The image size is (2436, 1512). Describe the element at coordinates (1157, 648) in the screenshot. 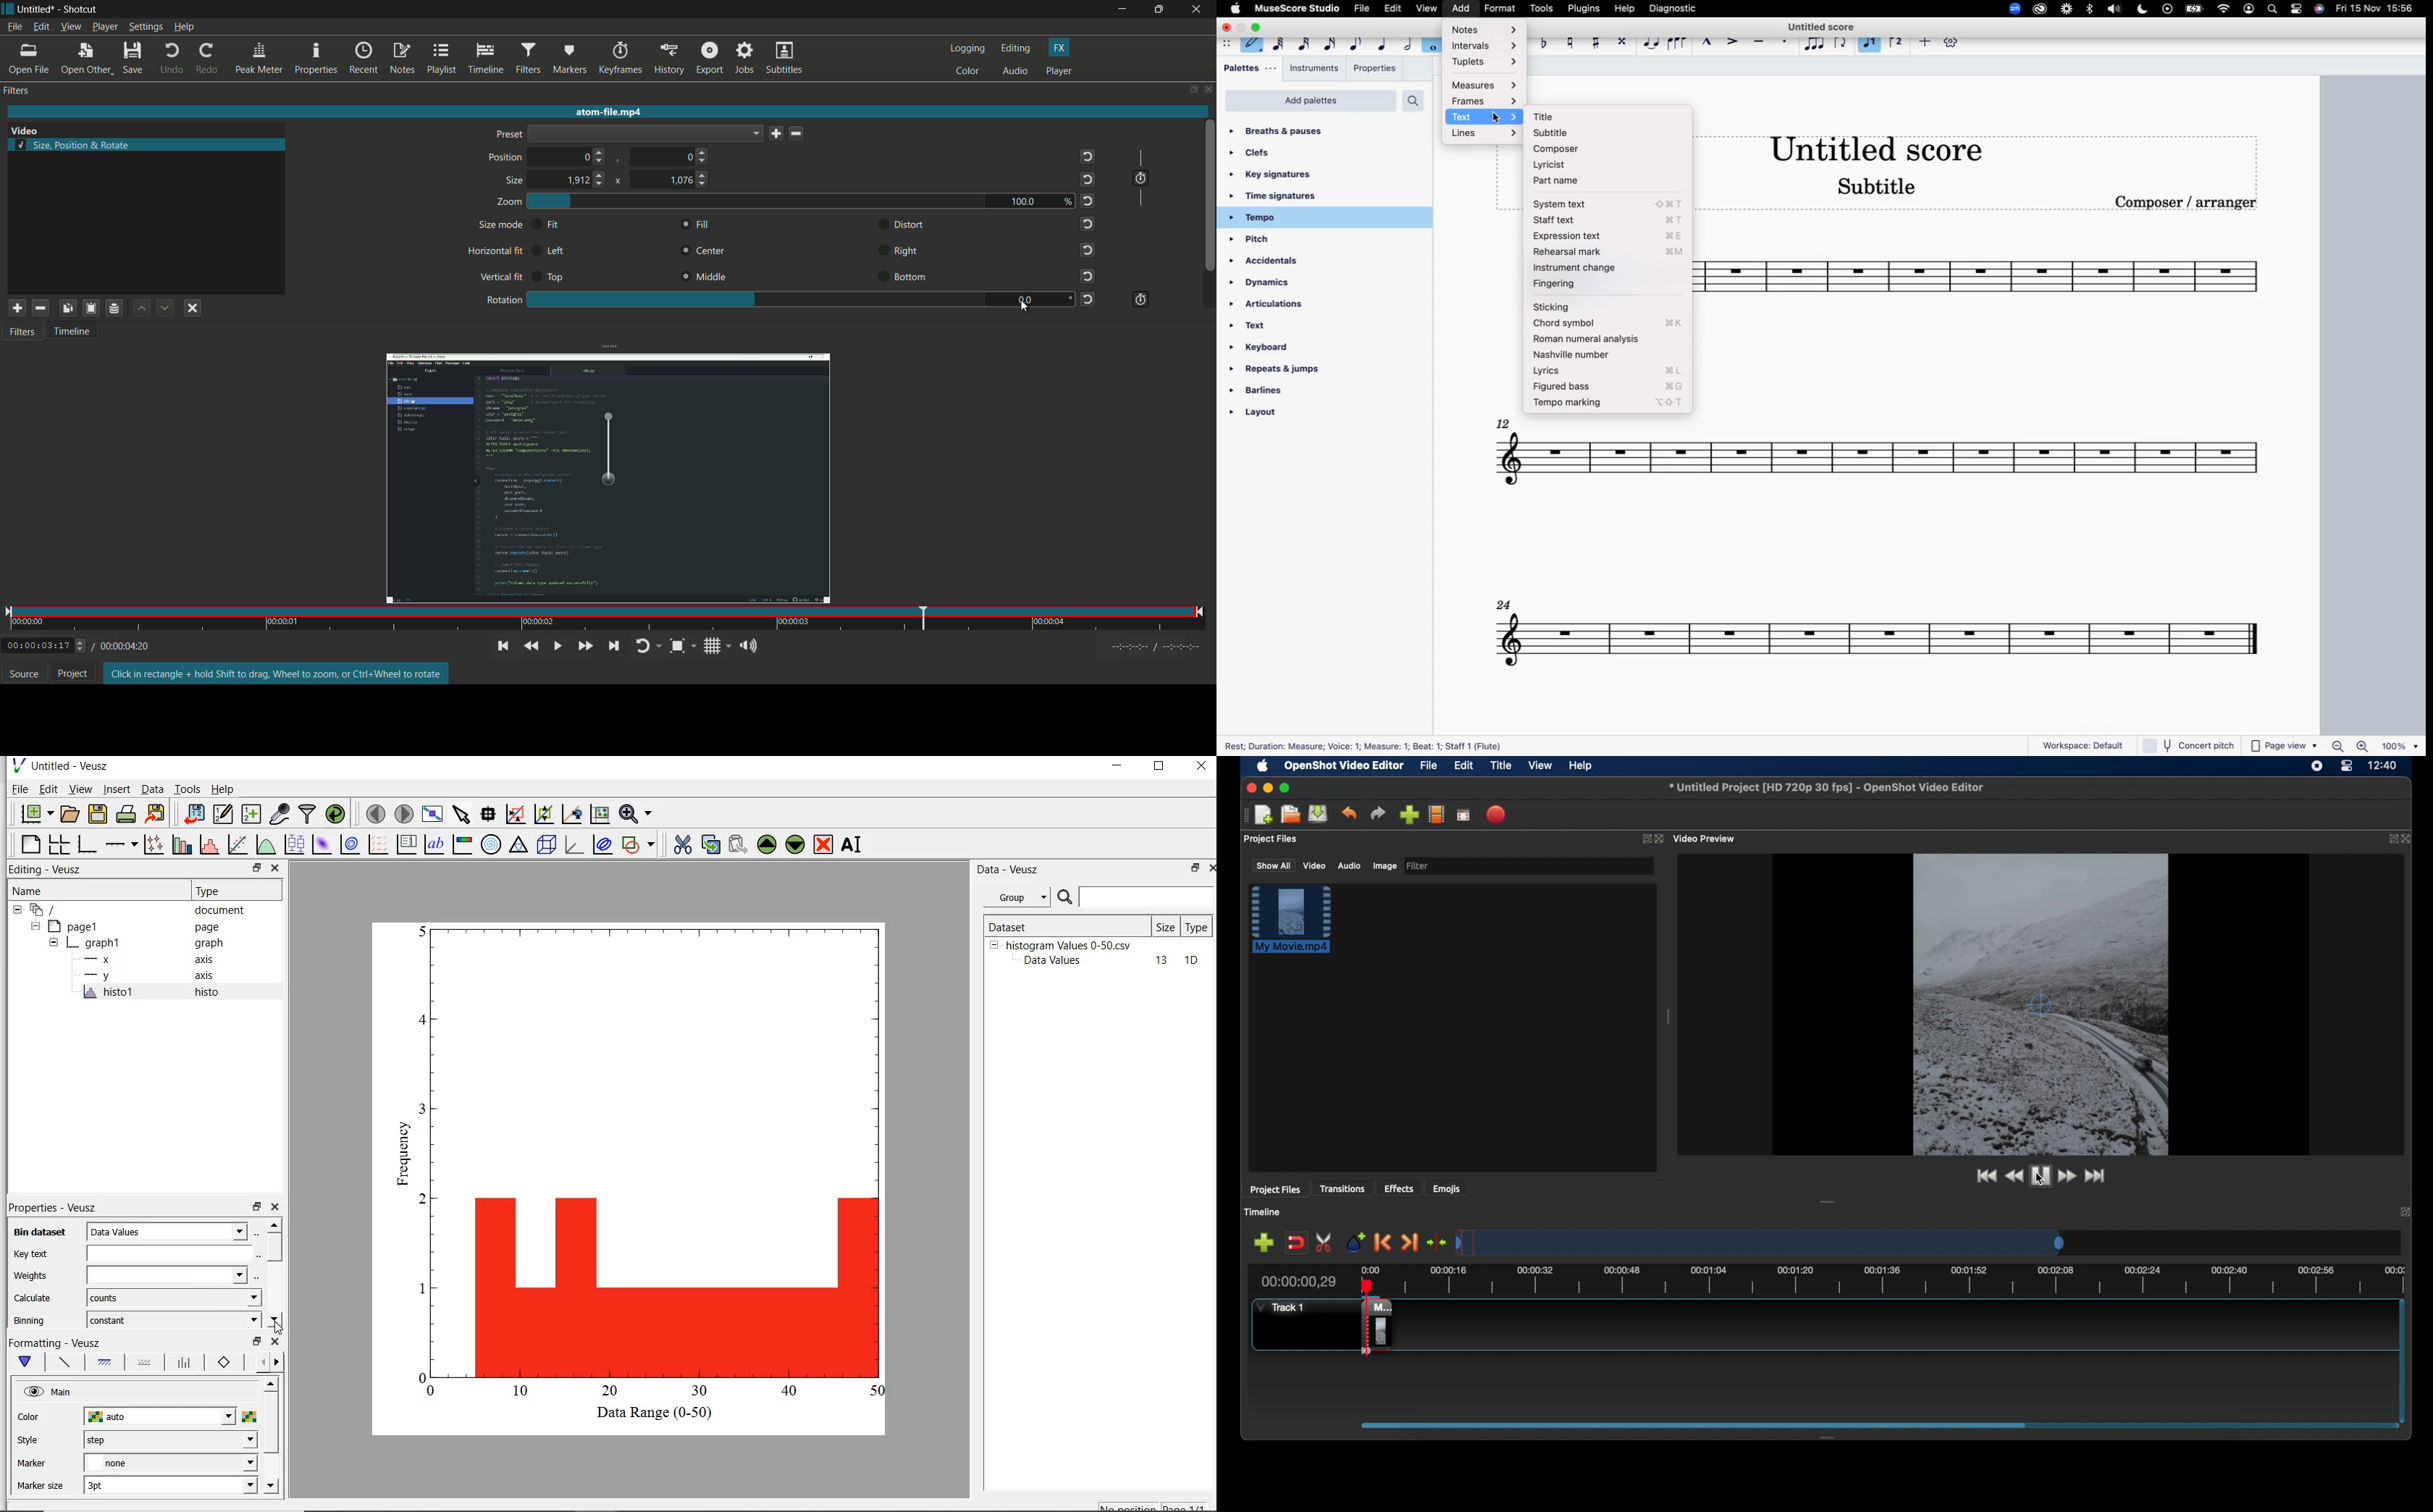

I see `timecodes` at that location.